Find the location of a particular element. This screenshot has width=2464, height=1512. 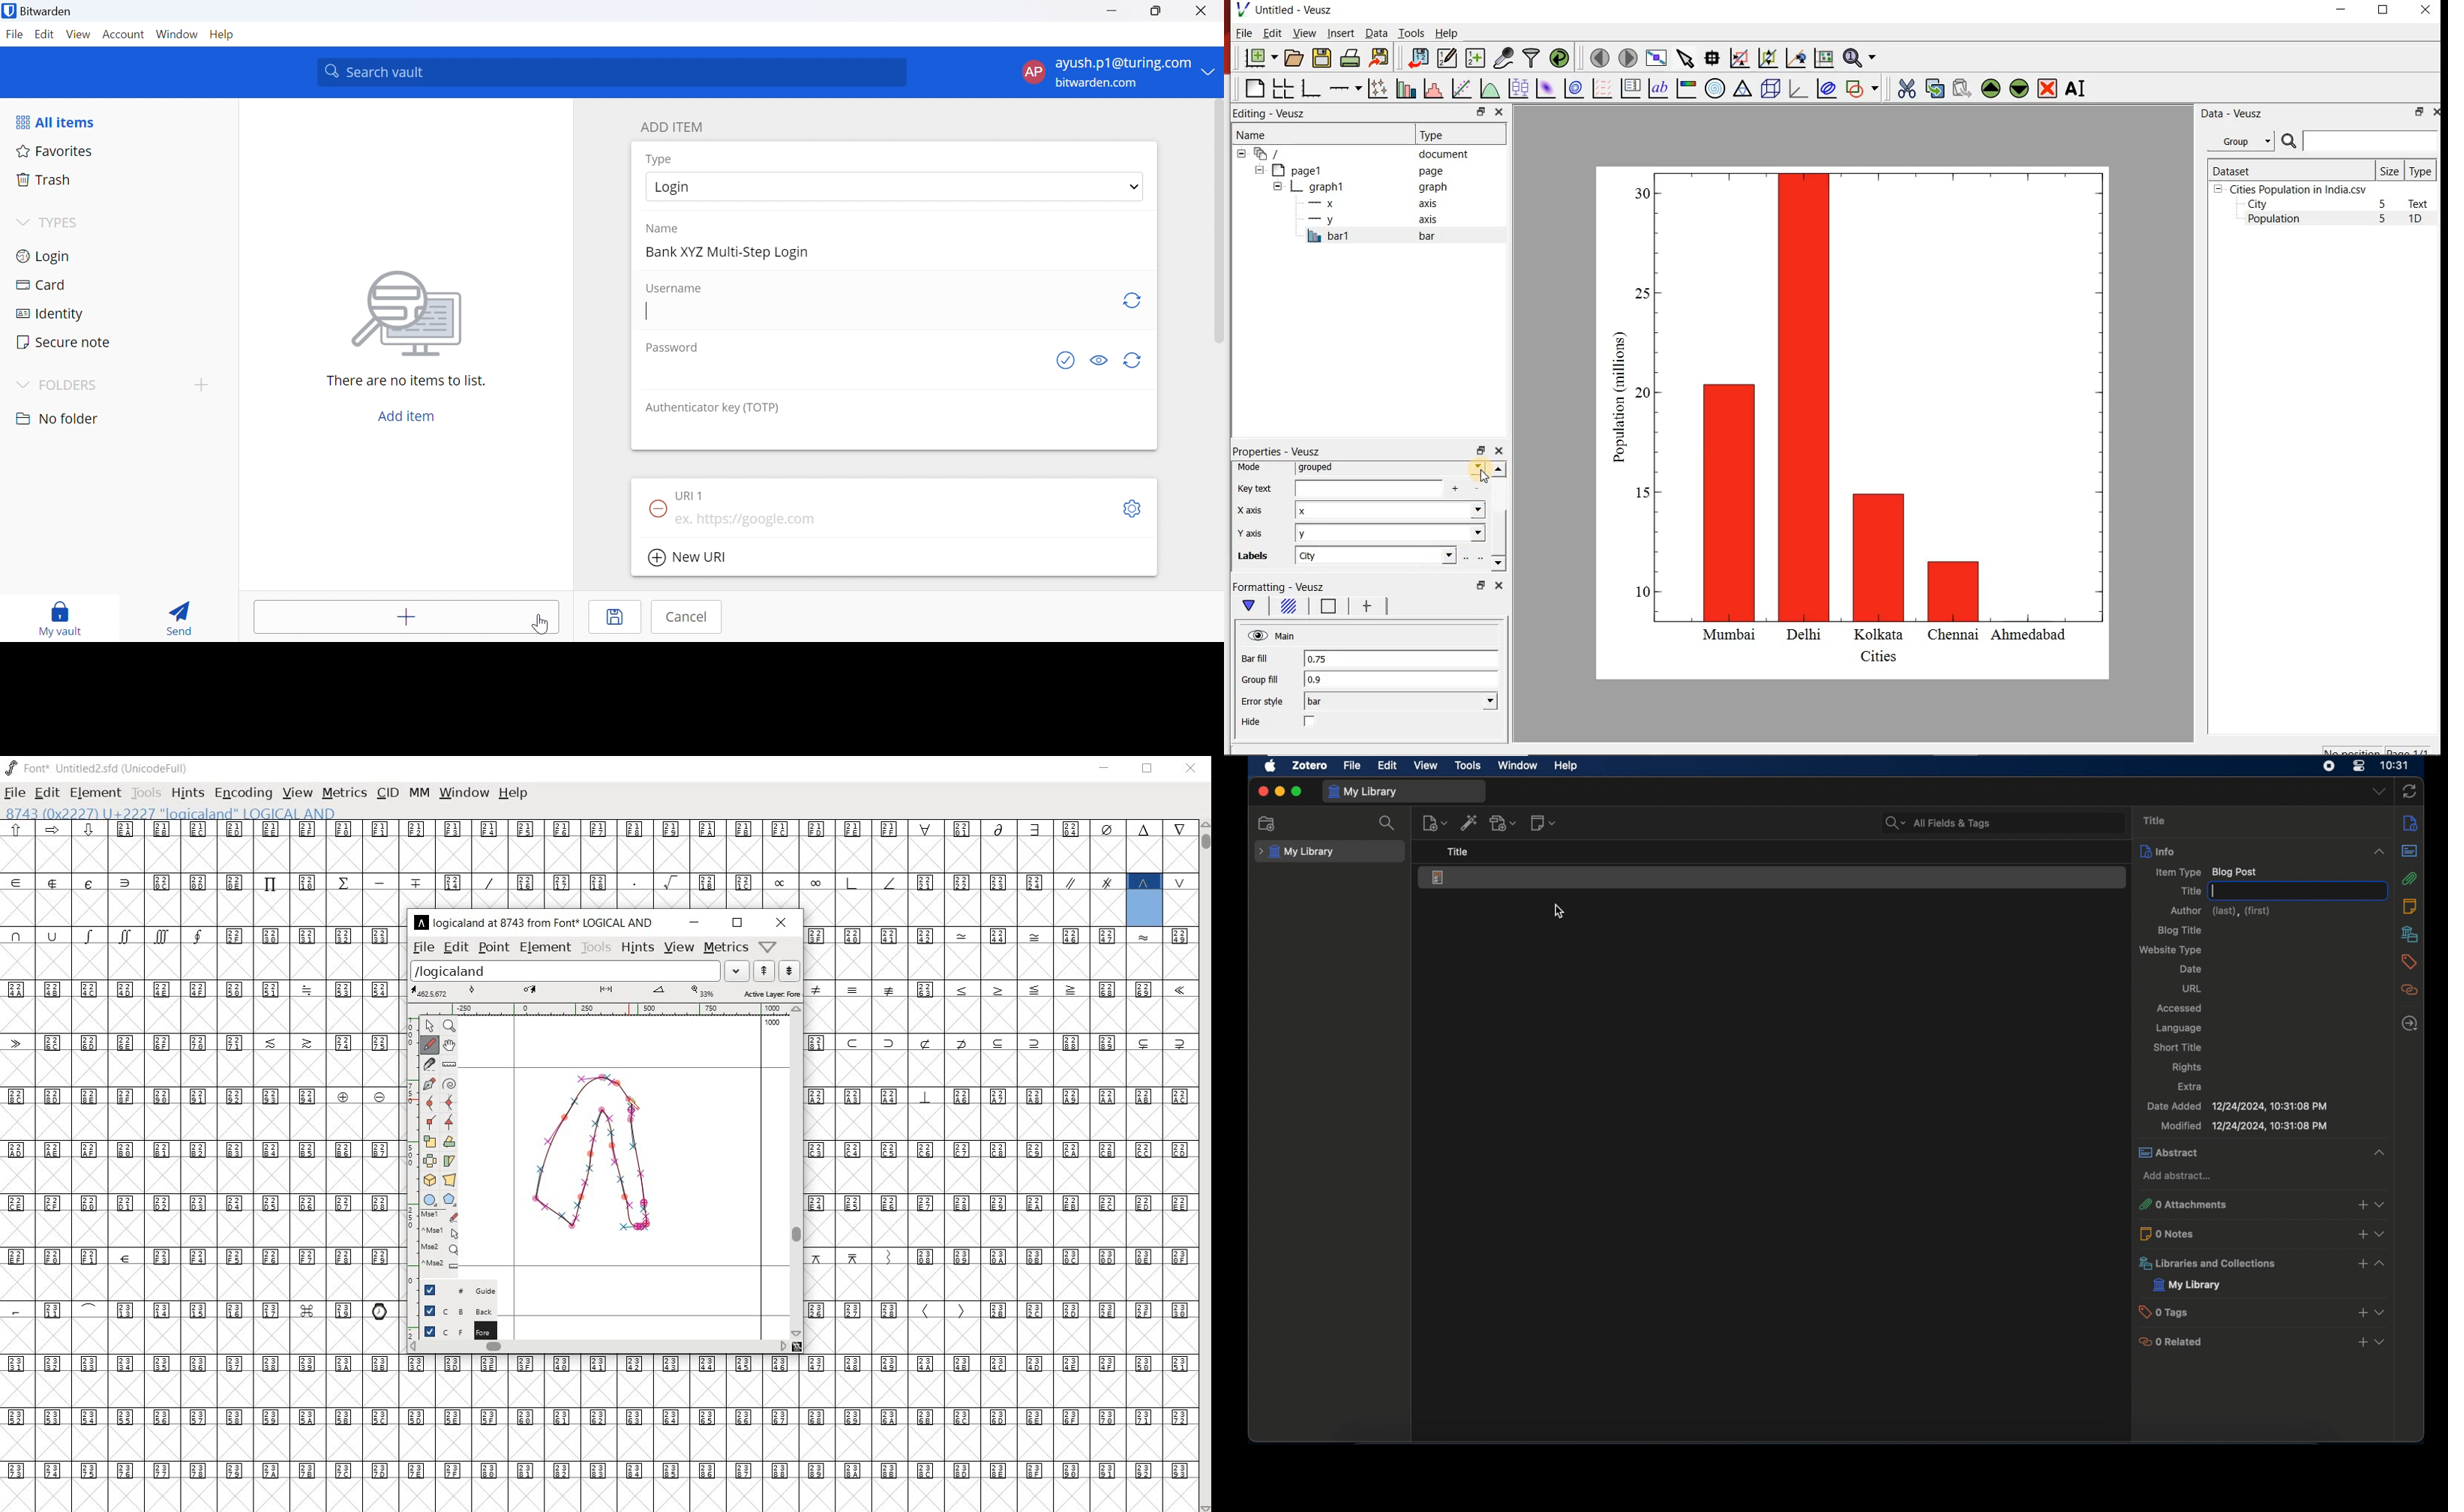

plot covariance ellipses is located at coordinates (1826, 89).